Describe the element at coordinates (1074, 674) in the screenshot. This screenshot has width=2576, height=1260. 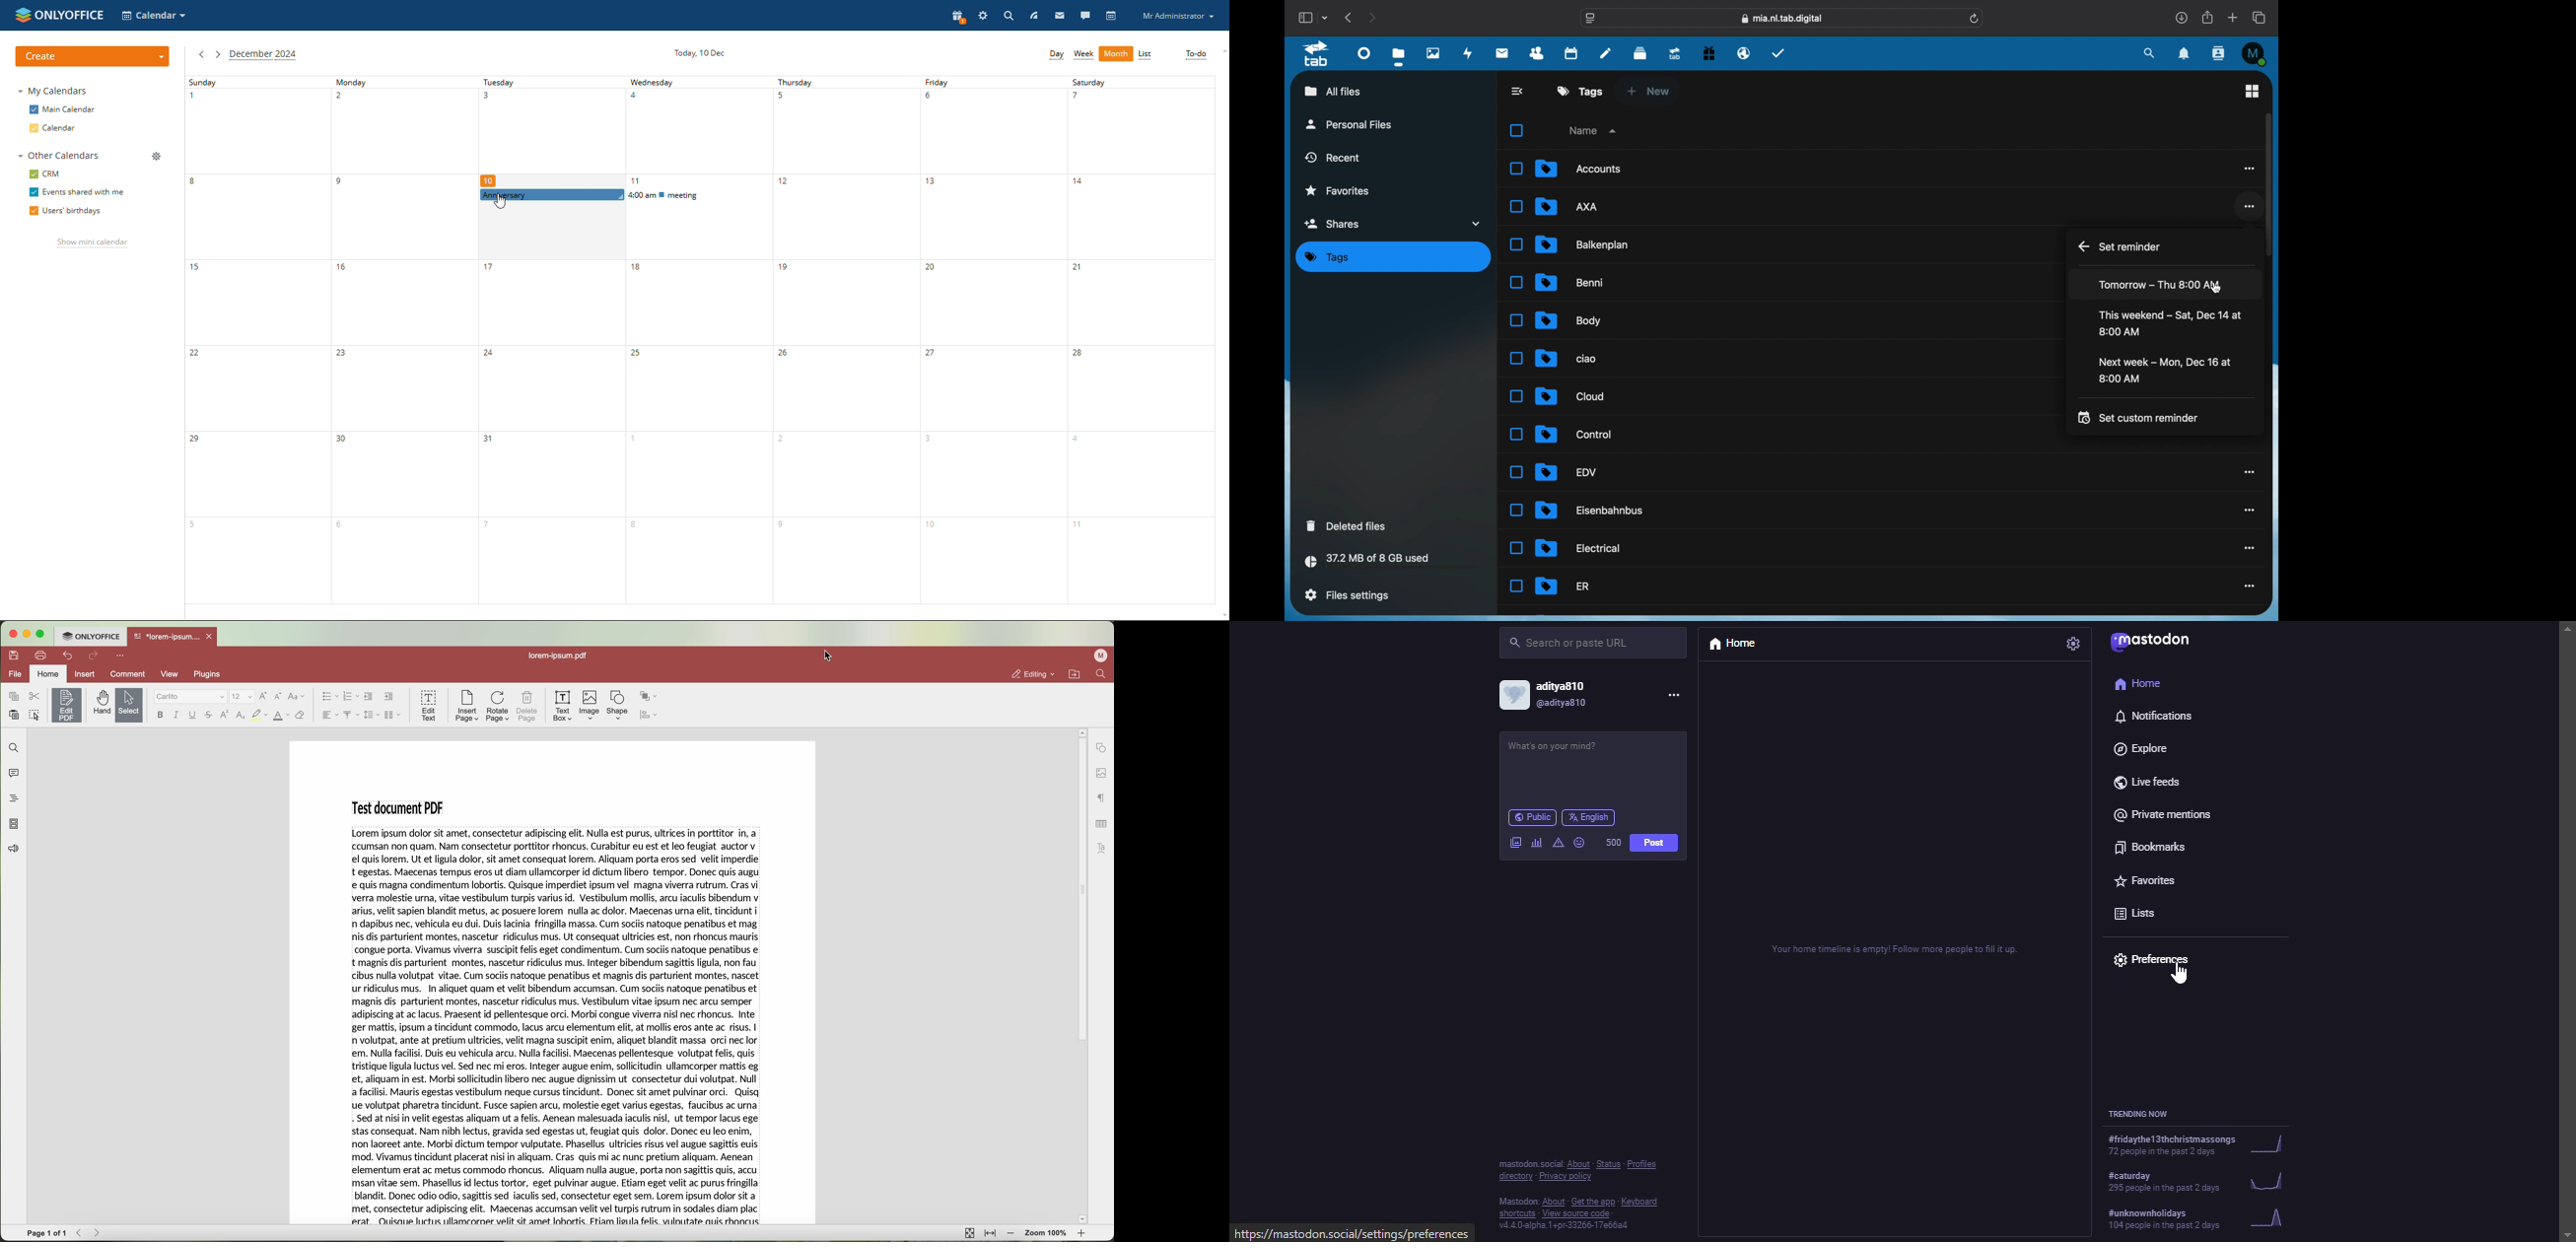
I see `open file location` at that location.